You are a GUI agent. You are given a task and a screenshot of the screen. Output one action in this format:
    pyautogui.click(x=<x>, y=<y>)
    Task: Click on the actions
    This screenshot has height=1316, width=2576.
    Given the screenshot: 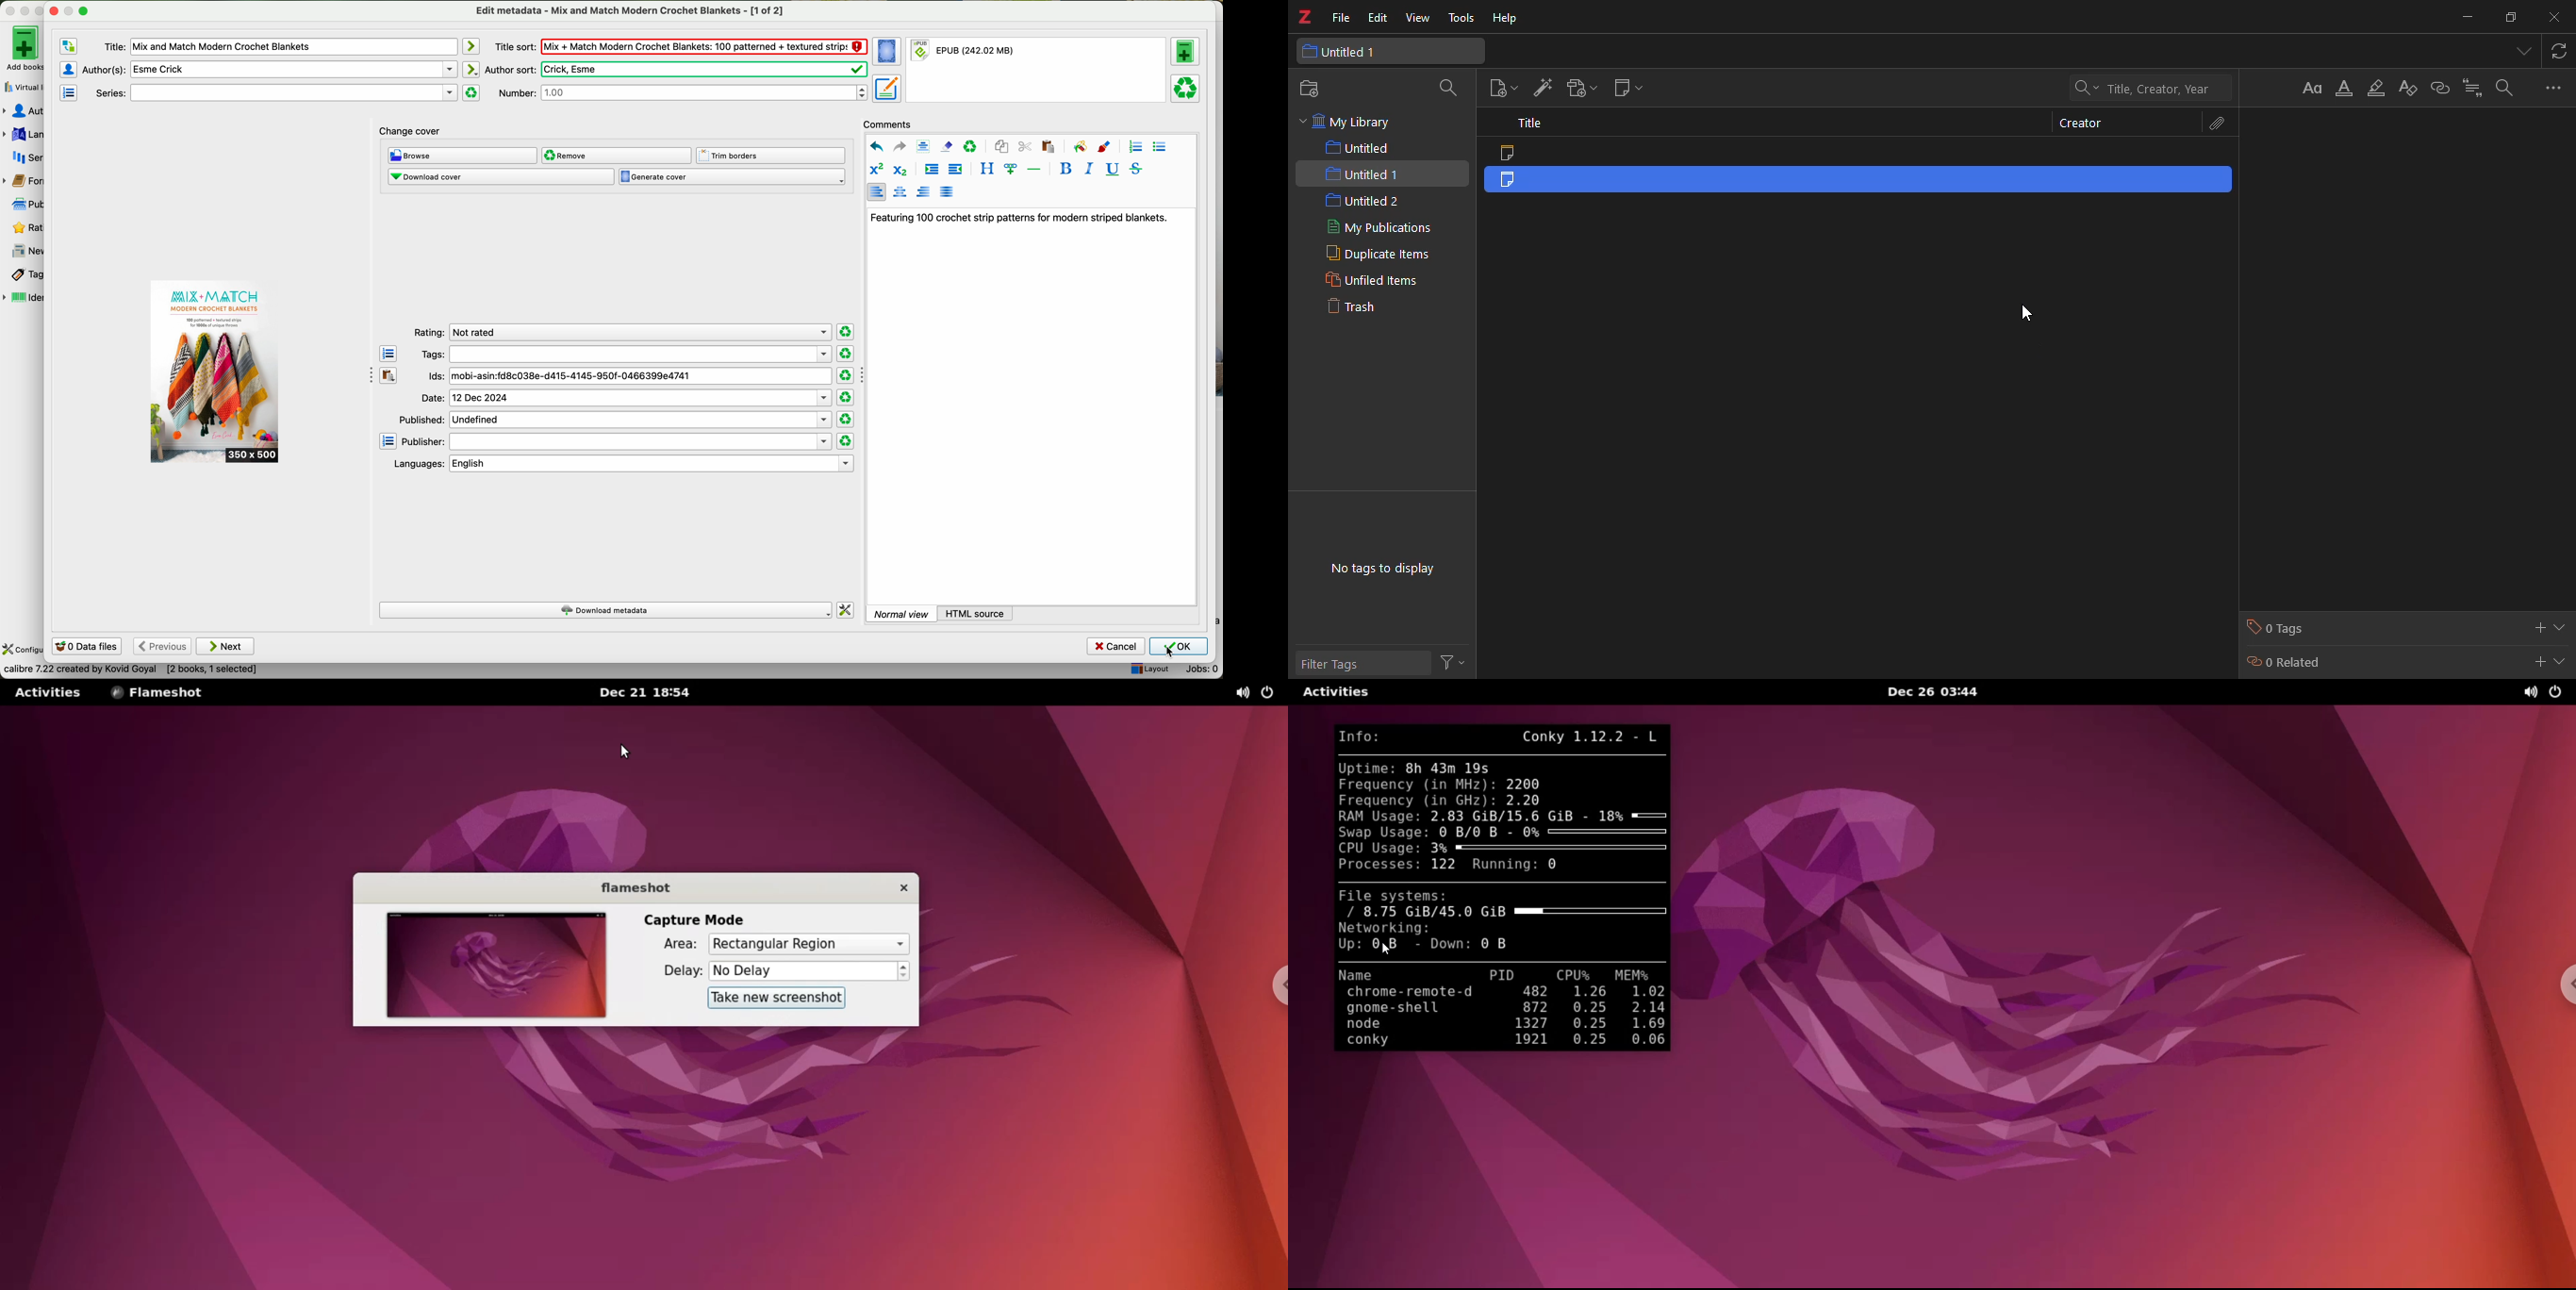 What is the action you would take?
    pyautogui.click(x=1452, y=660)
    